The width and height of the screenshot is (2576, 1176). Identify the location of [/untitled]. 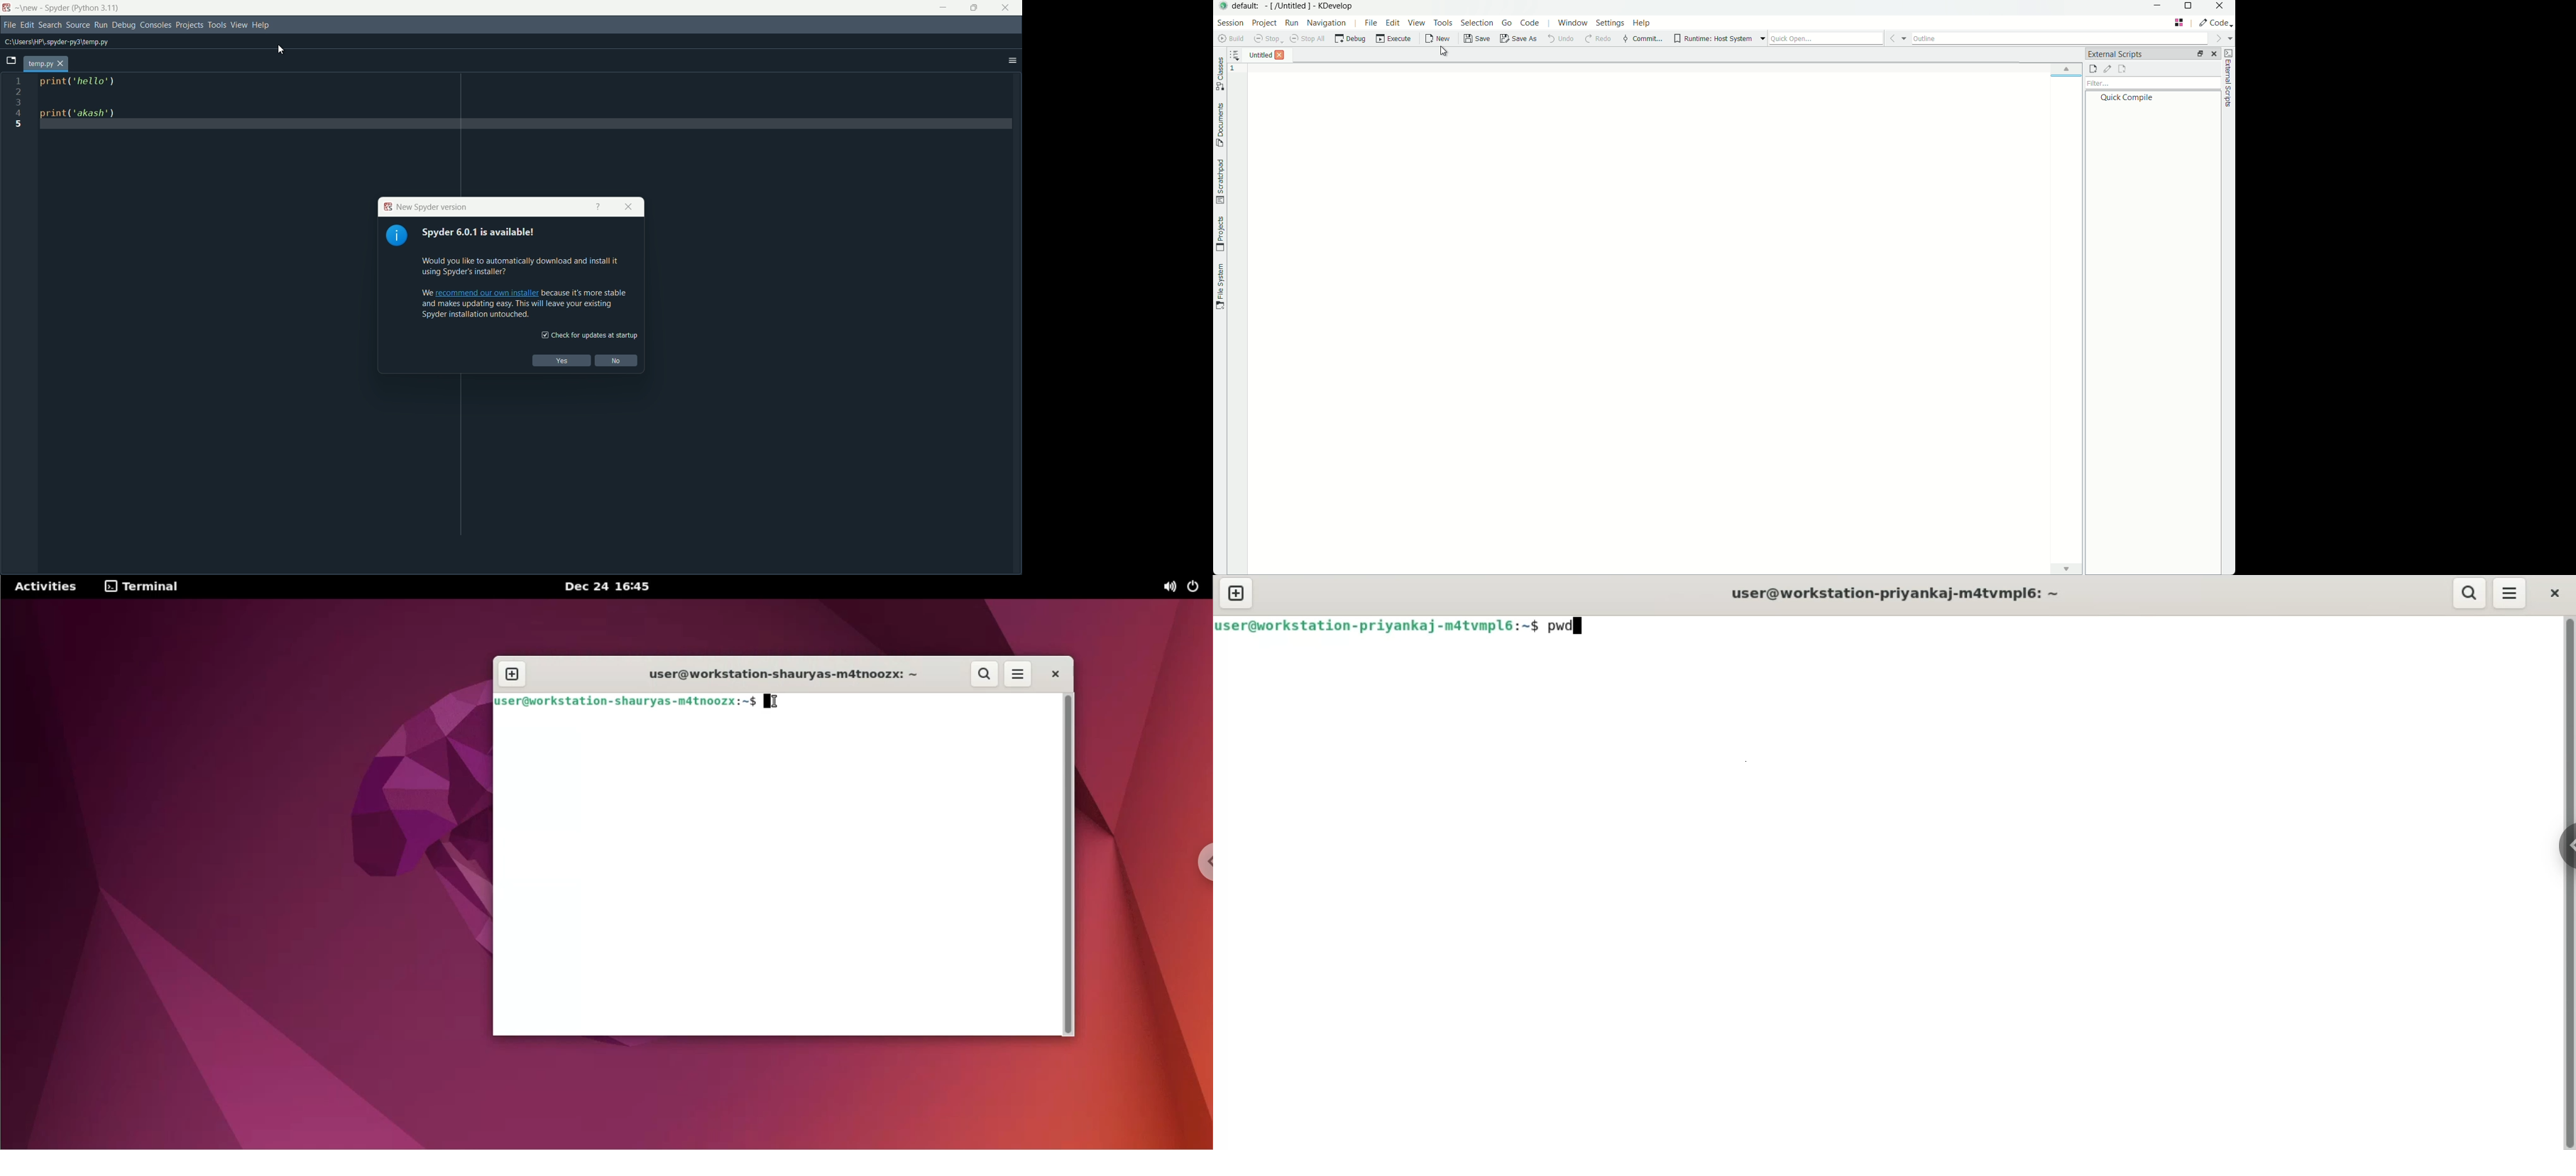
(1288, 6).